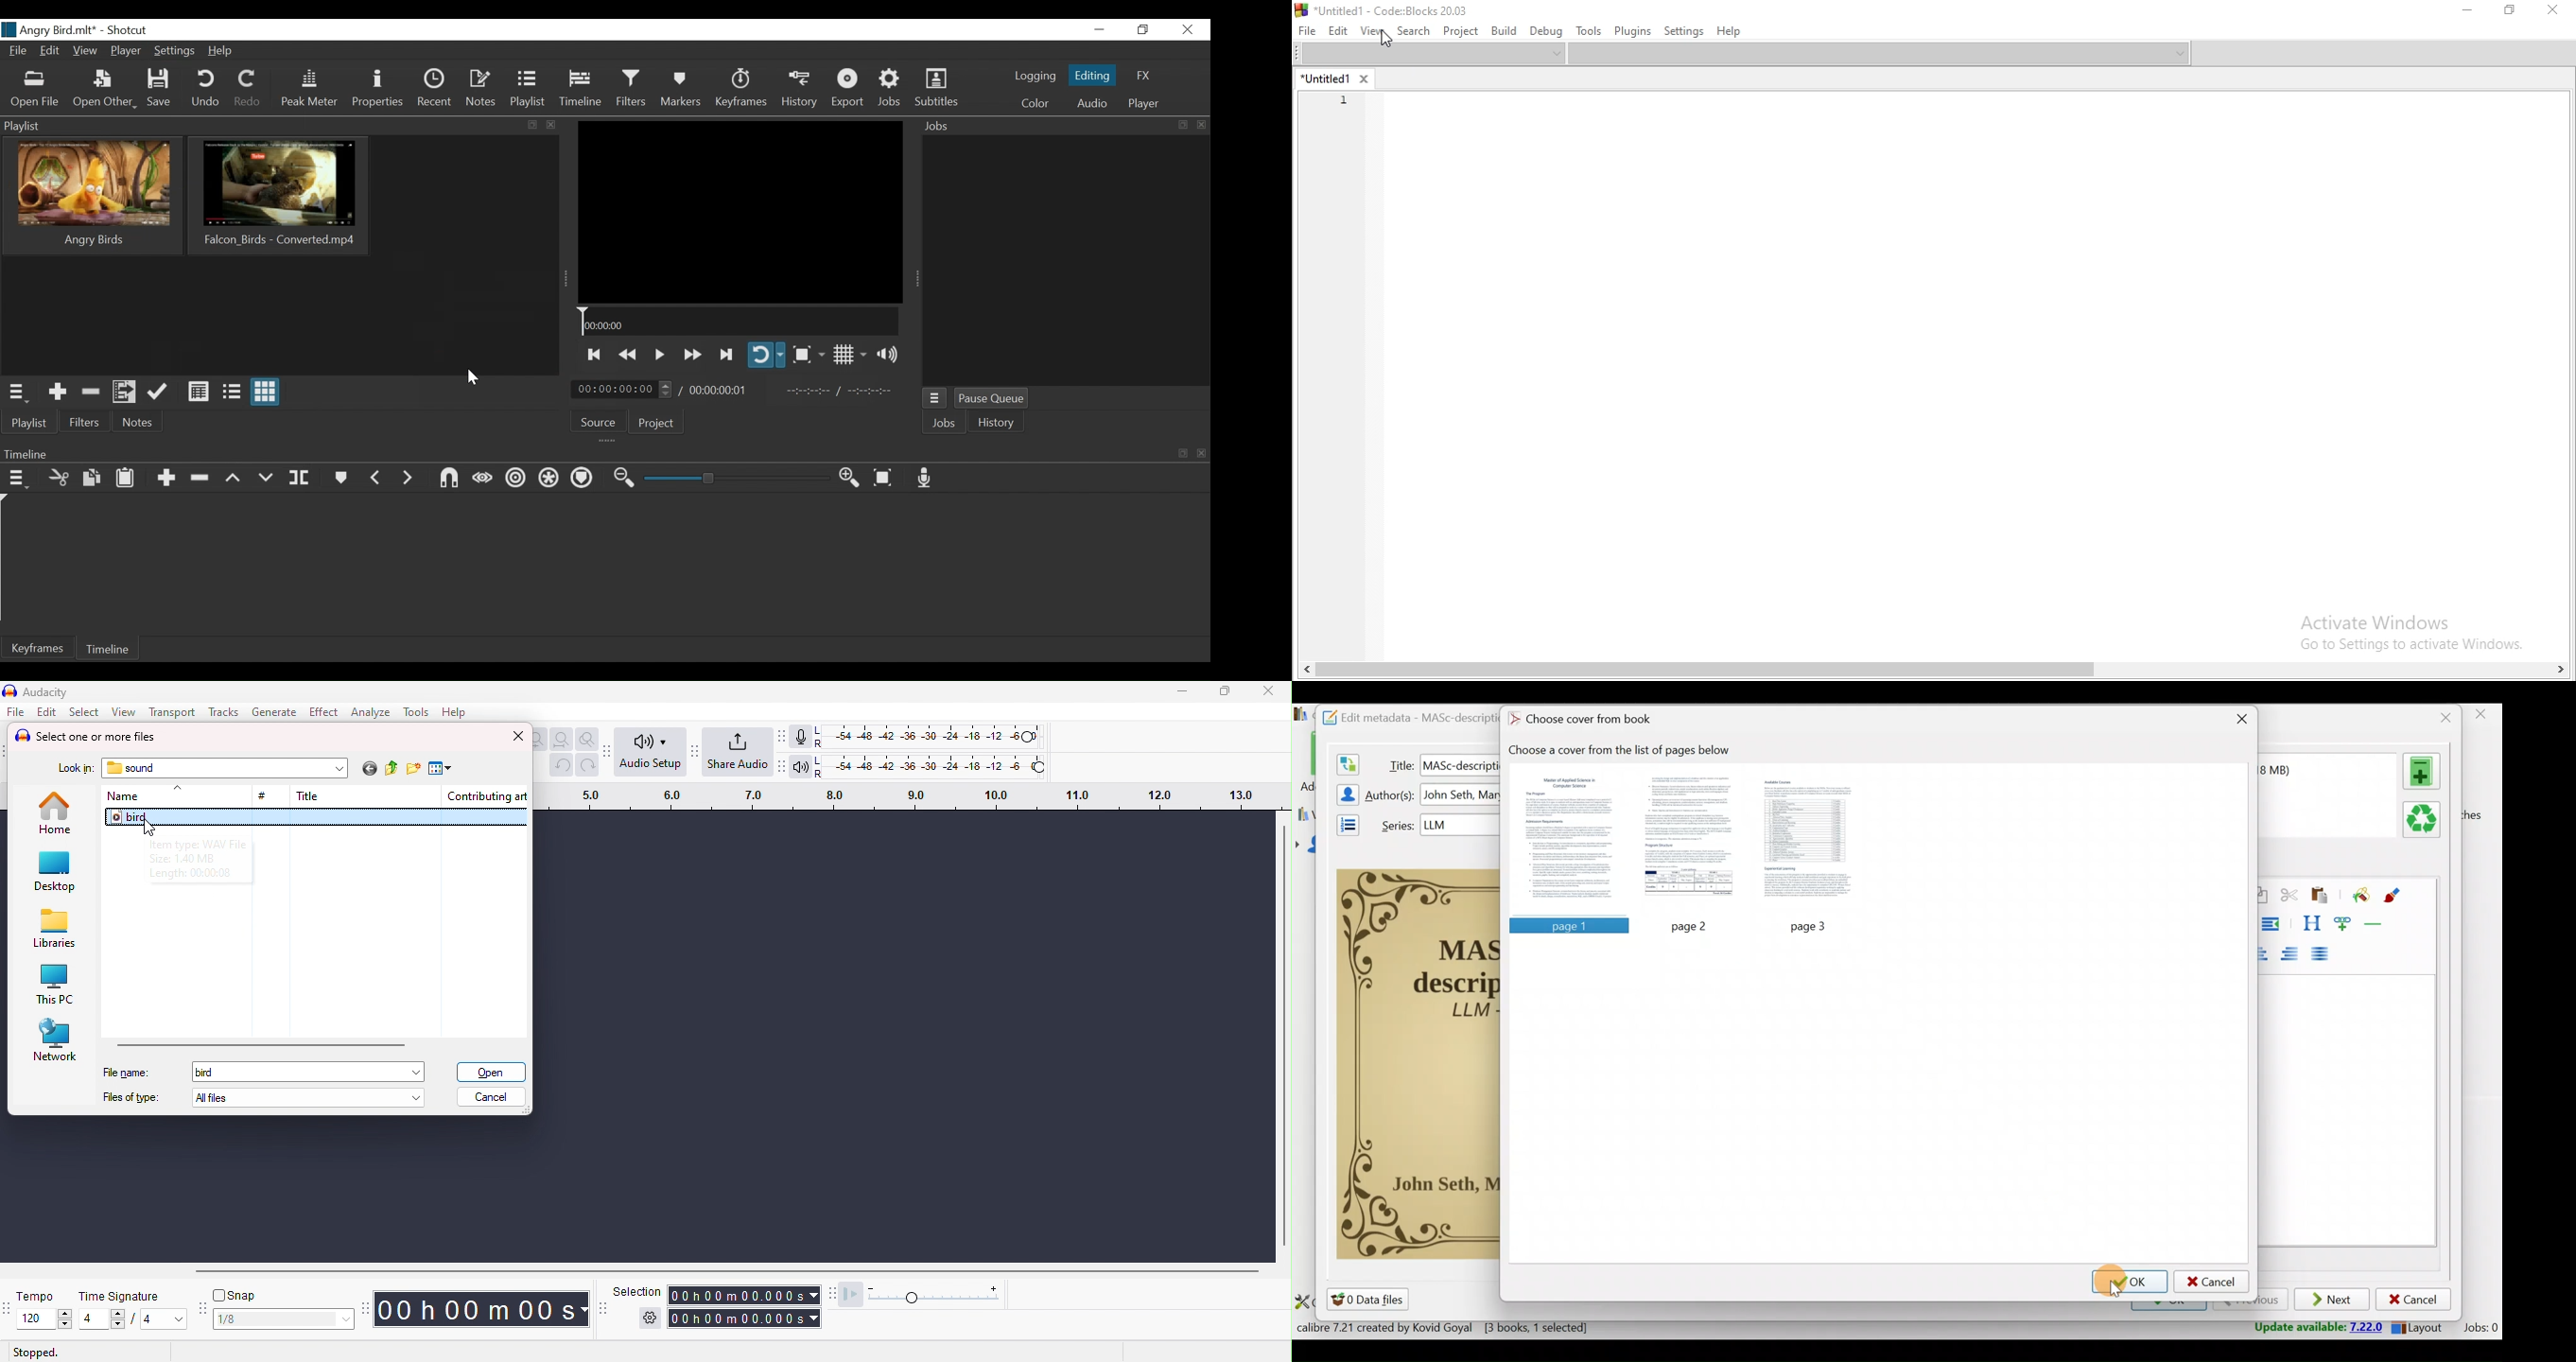 This screenshot has height=1372, width=2576. What do you see at coordinates (480, 90) in the screenshot?
I see `Notes` at bounding box center [480, 90].